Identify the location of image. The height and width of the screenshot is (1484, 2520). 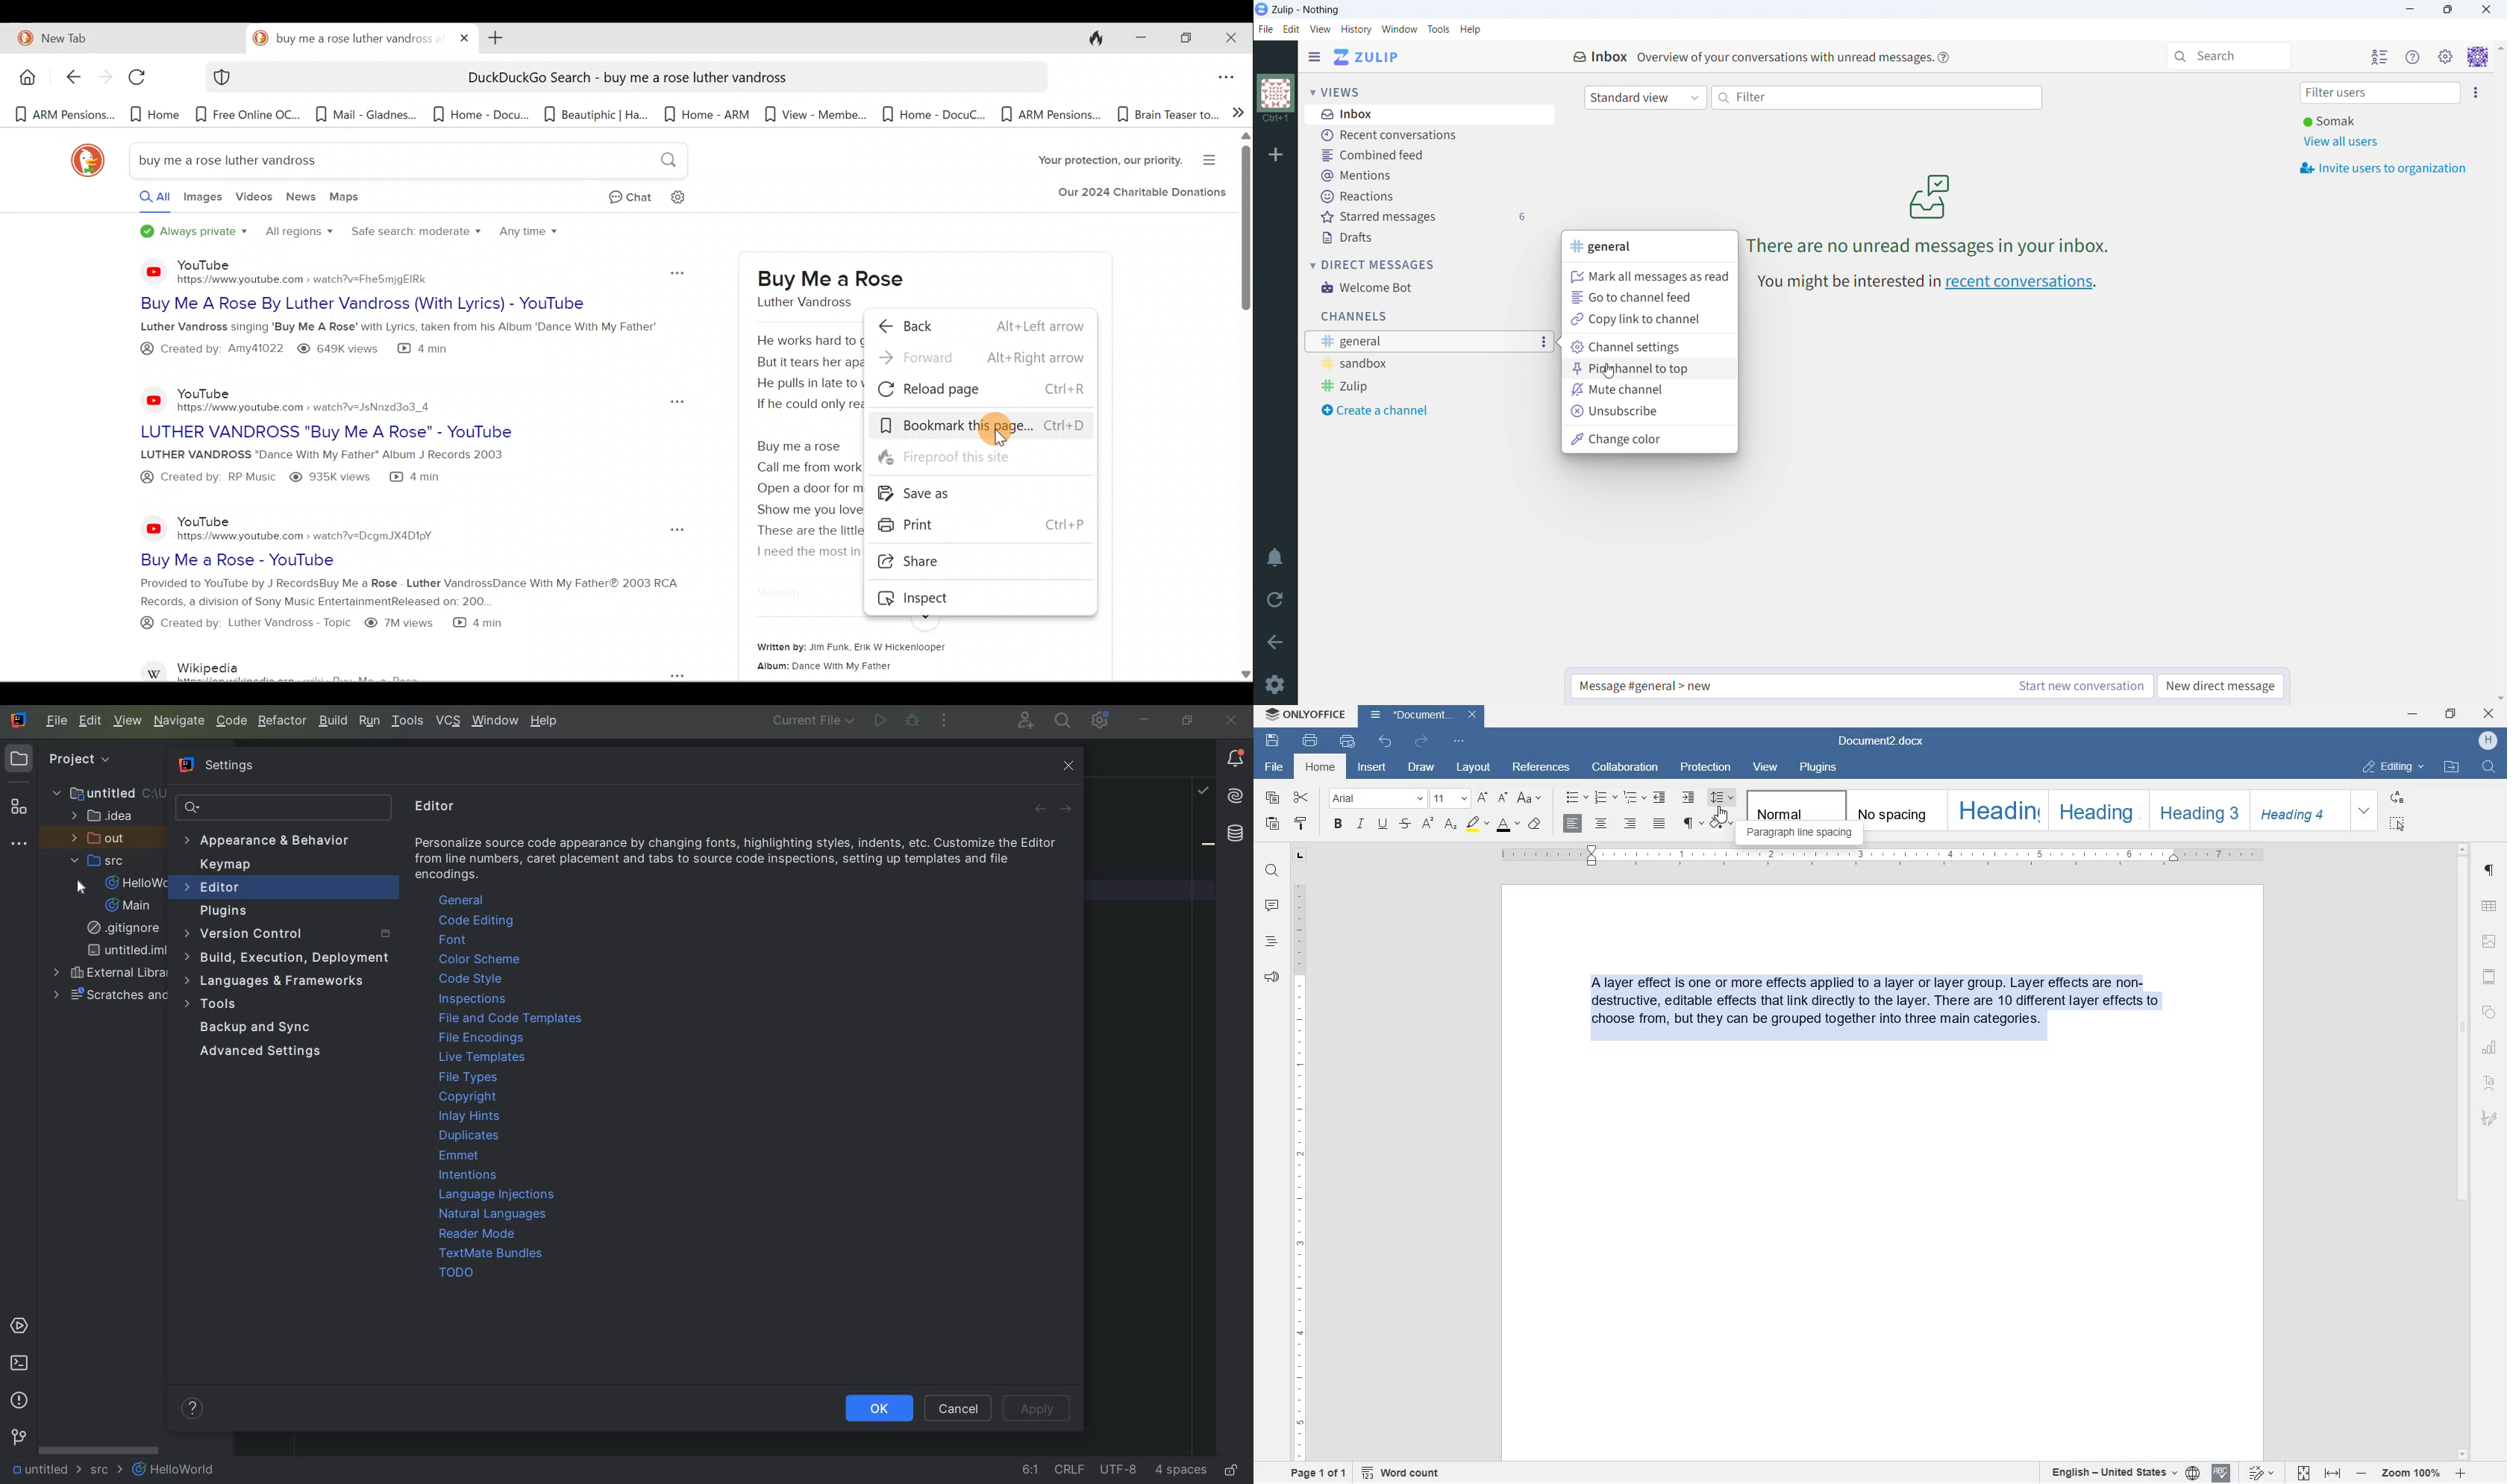
(2489, 941).